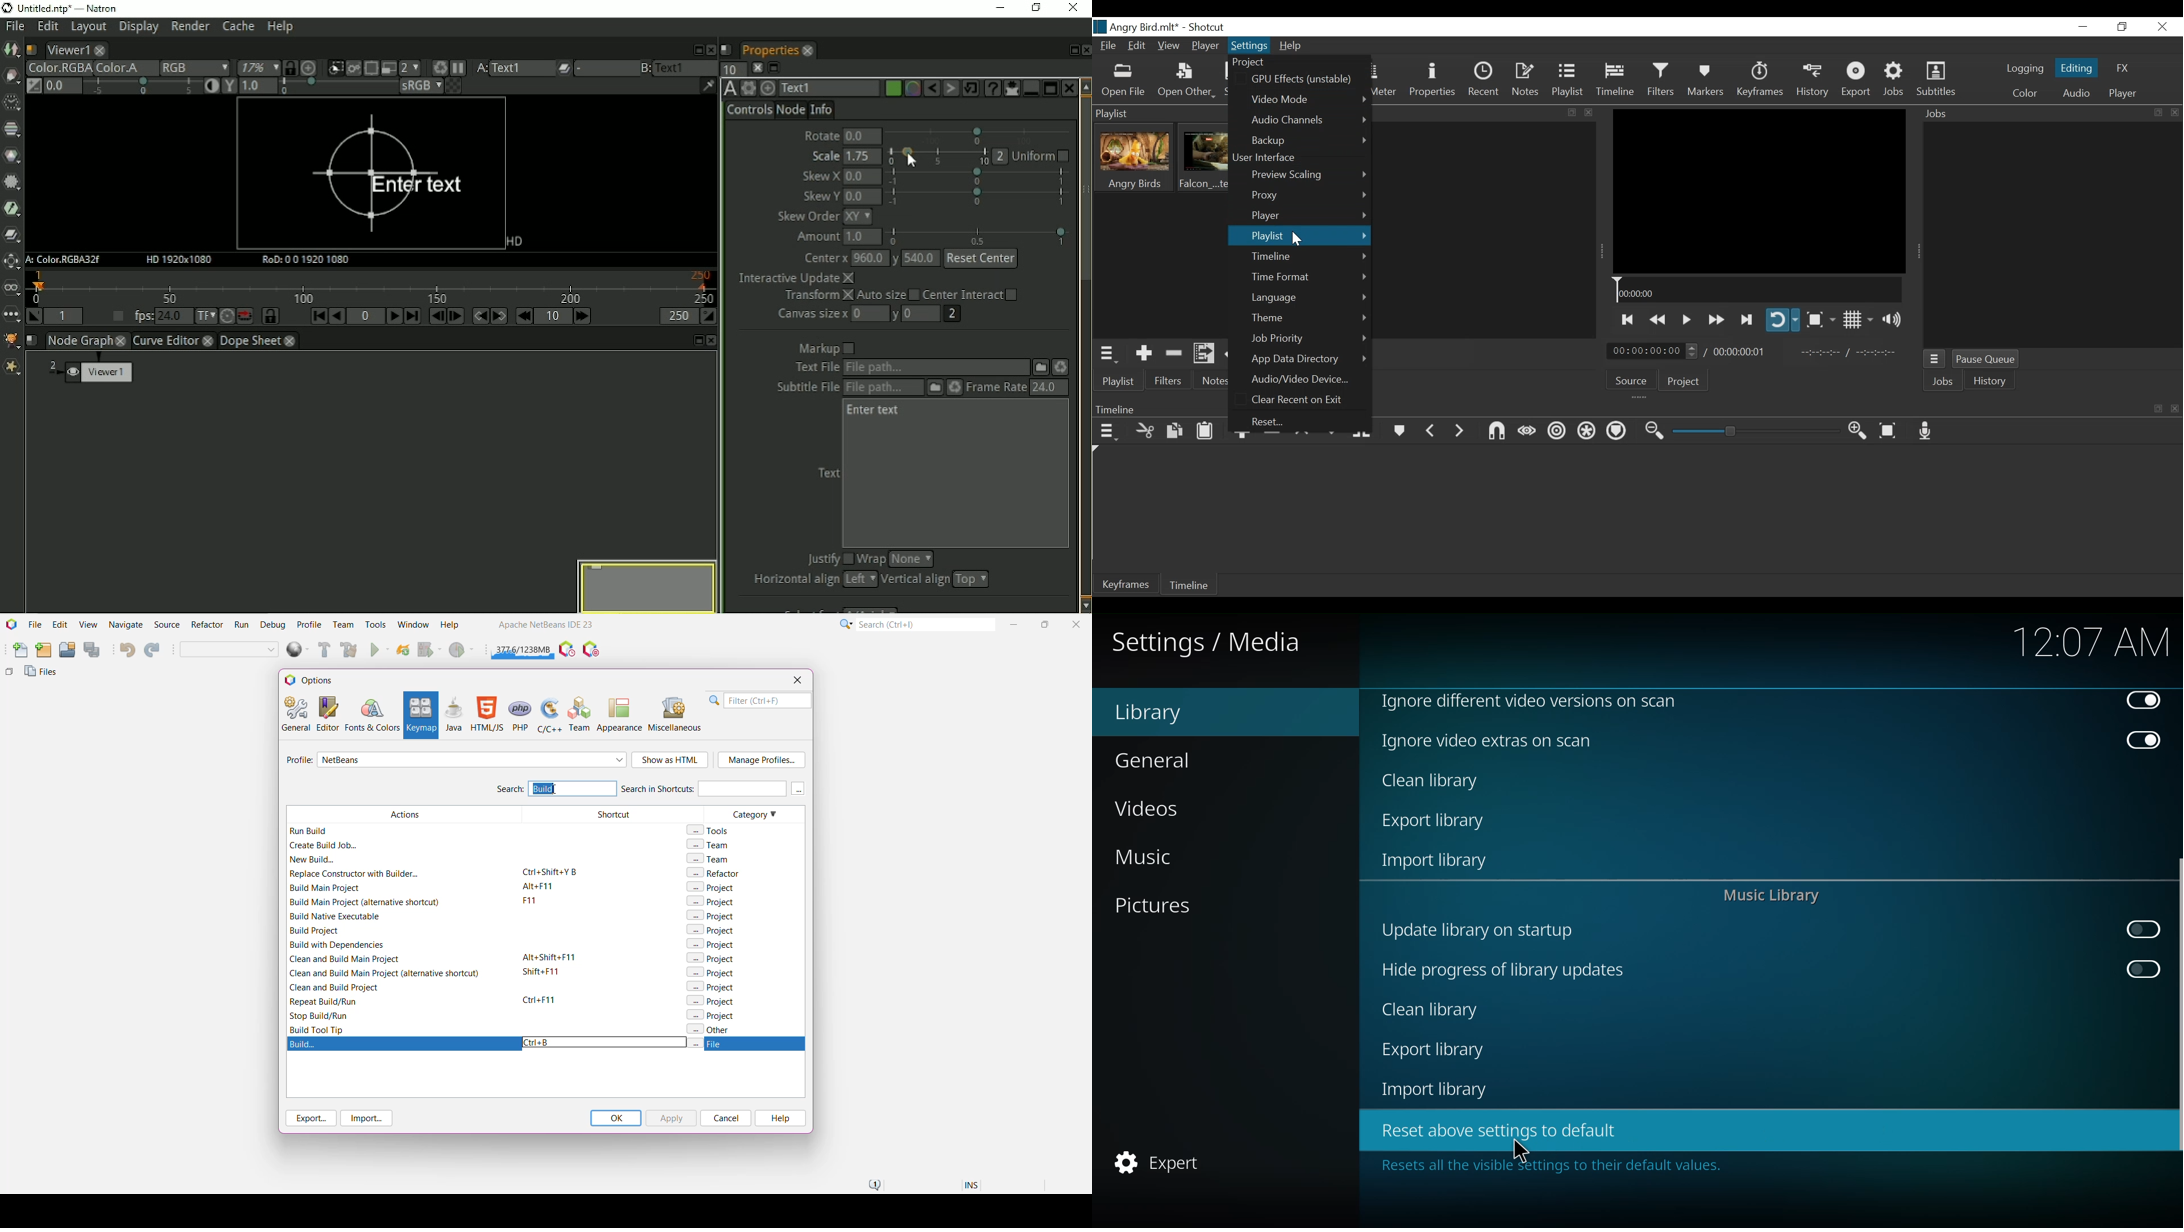  I want to click on Filter, so click(1661, 81).